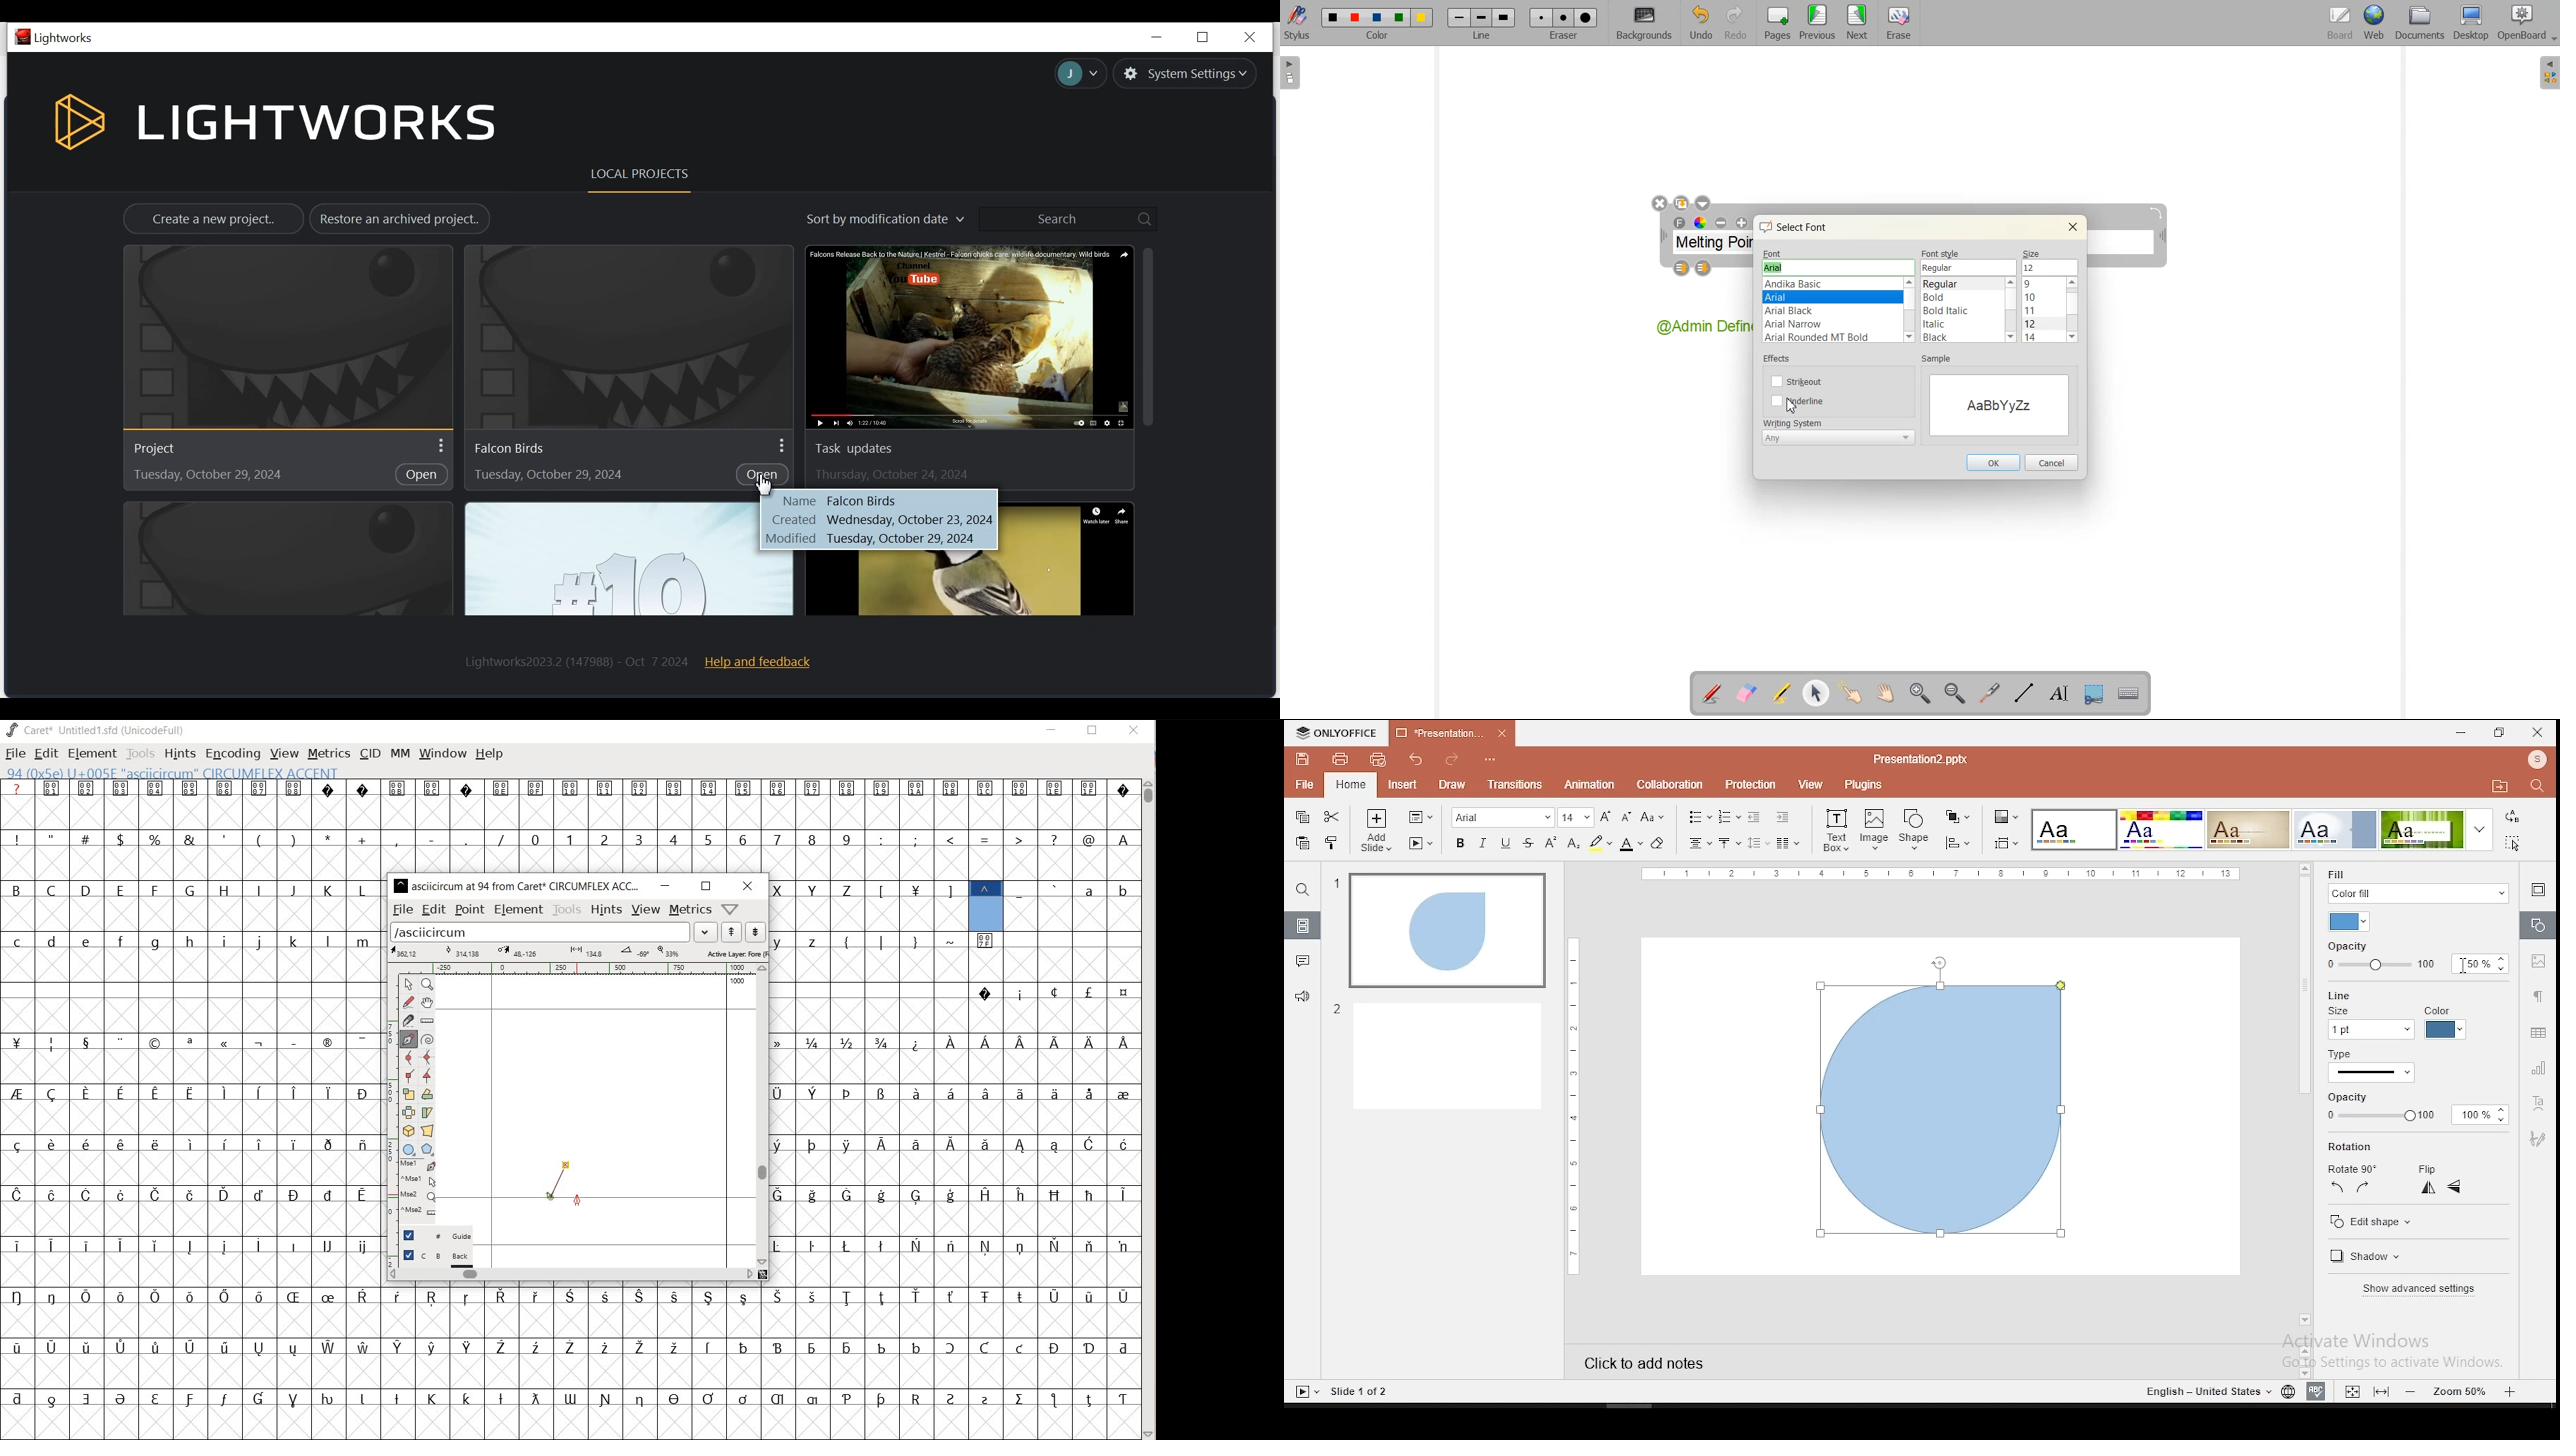  I want to click on horizontal scale, so click(1570, 1105).